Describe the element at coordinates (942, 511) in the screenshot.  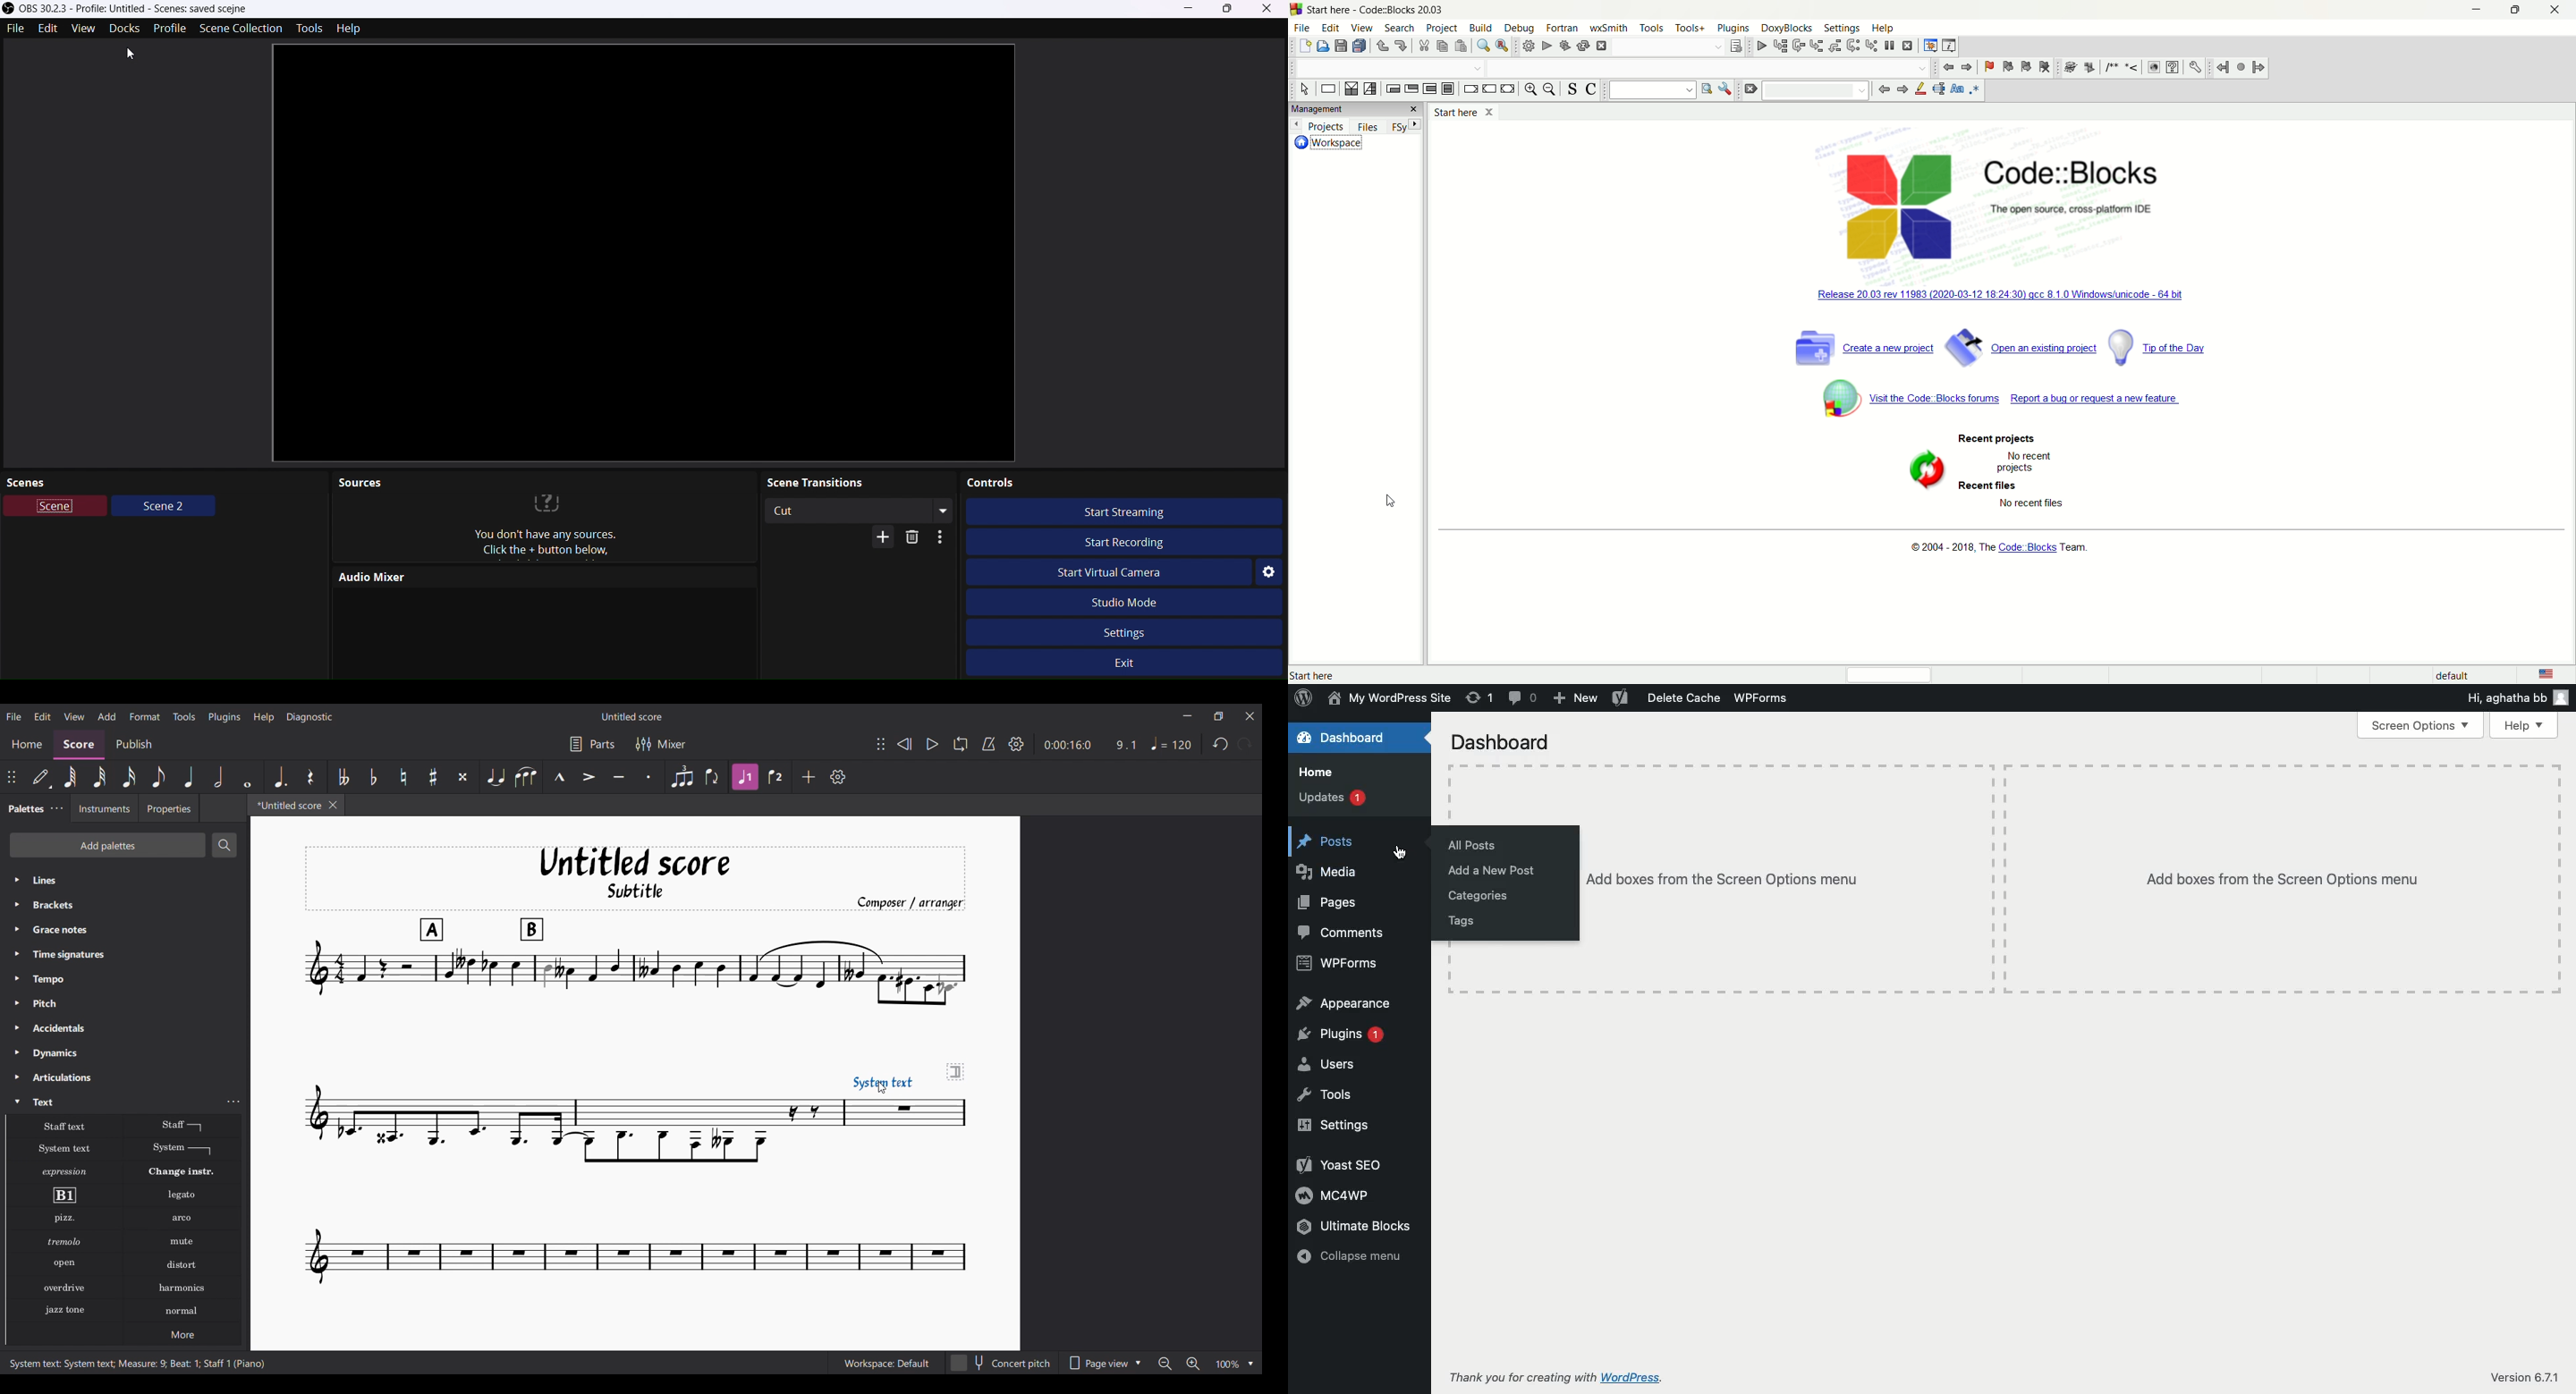
I see `more options` at that location.